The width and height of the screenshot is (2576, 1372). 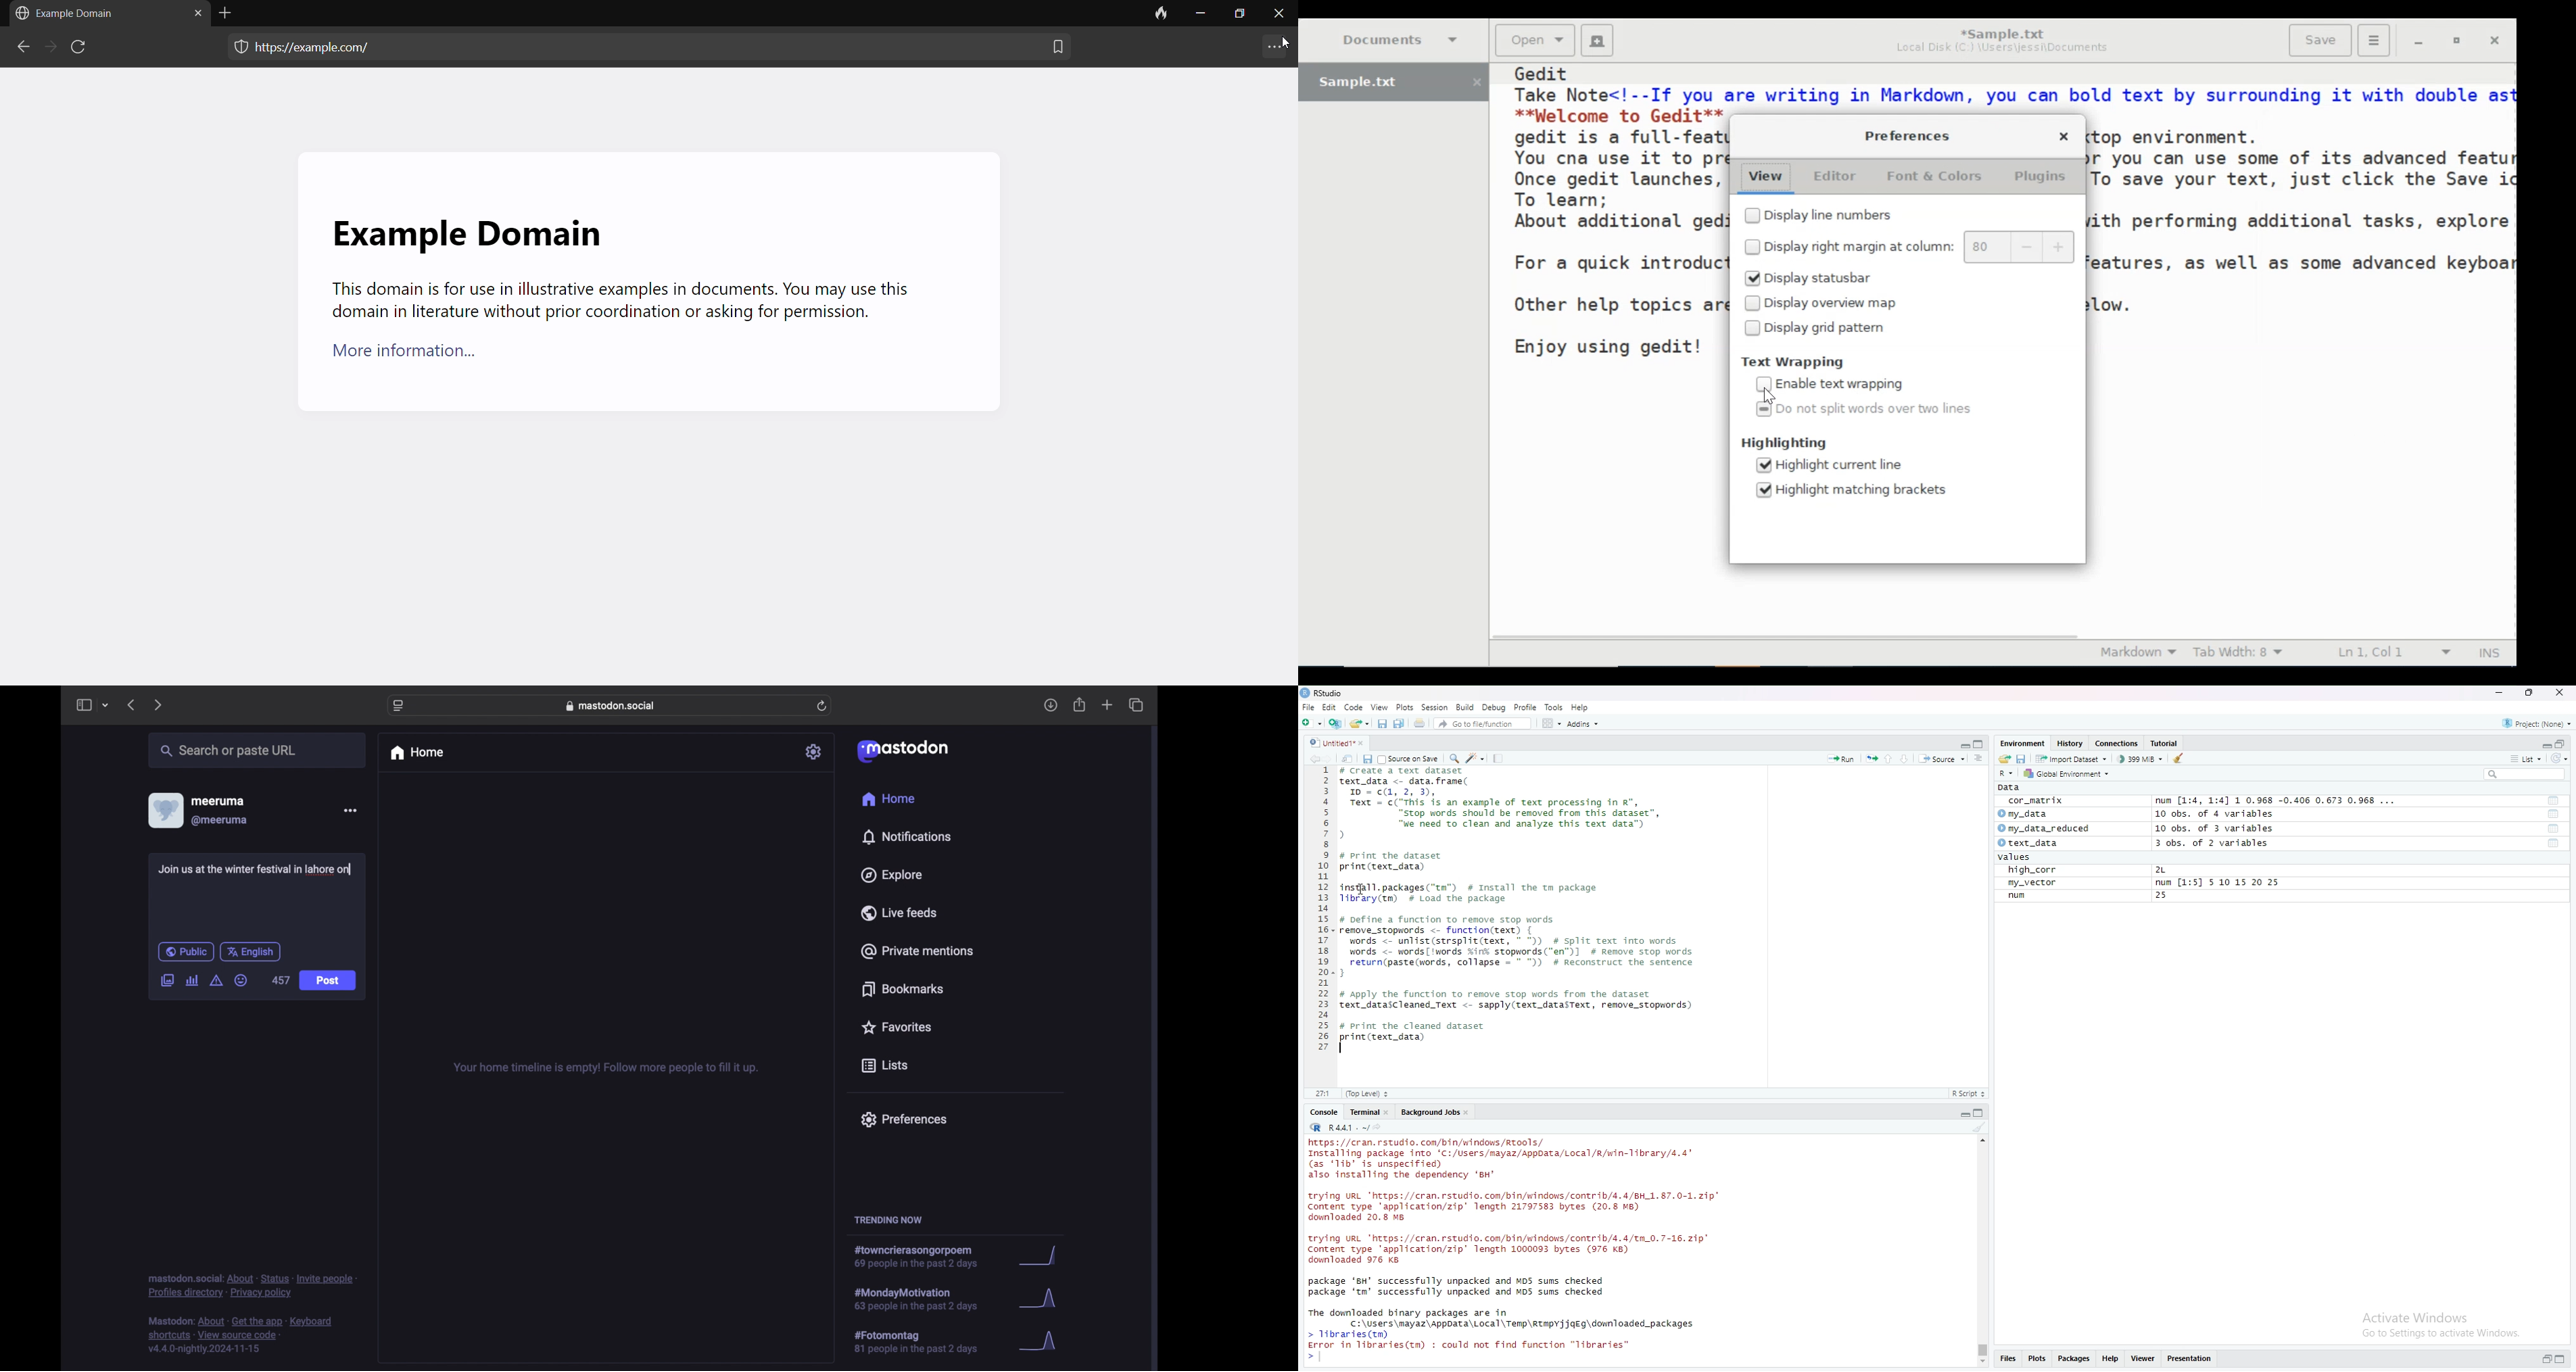 I want to click on 399MB, so click(x=2143, y=761).